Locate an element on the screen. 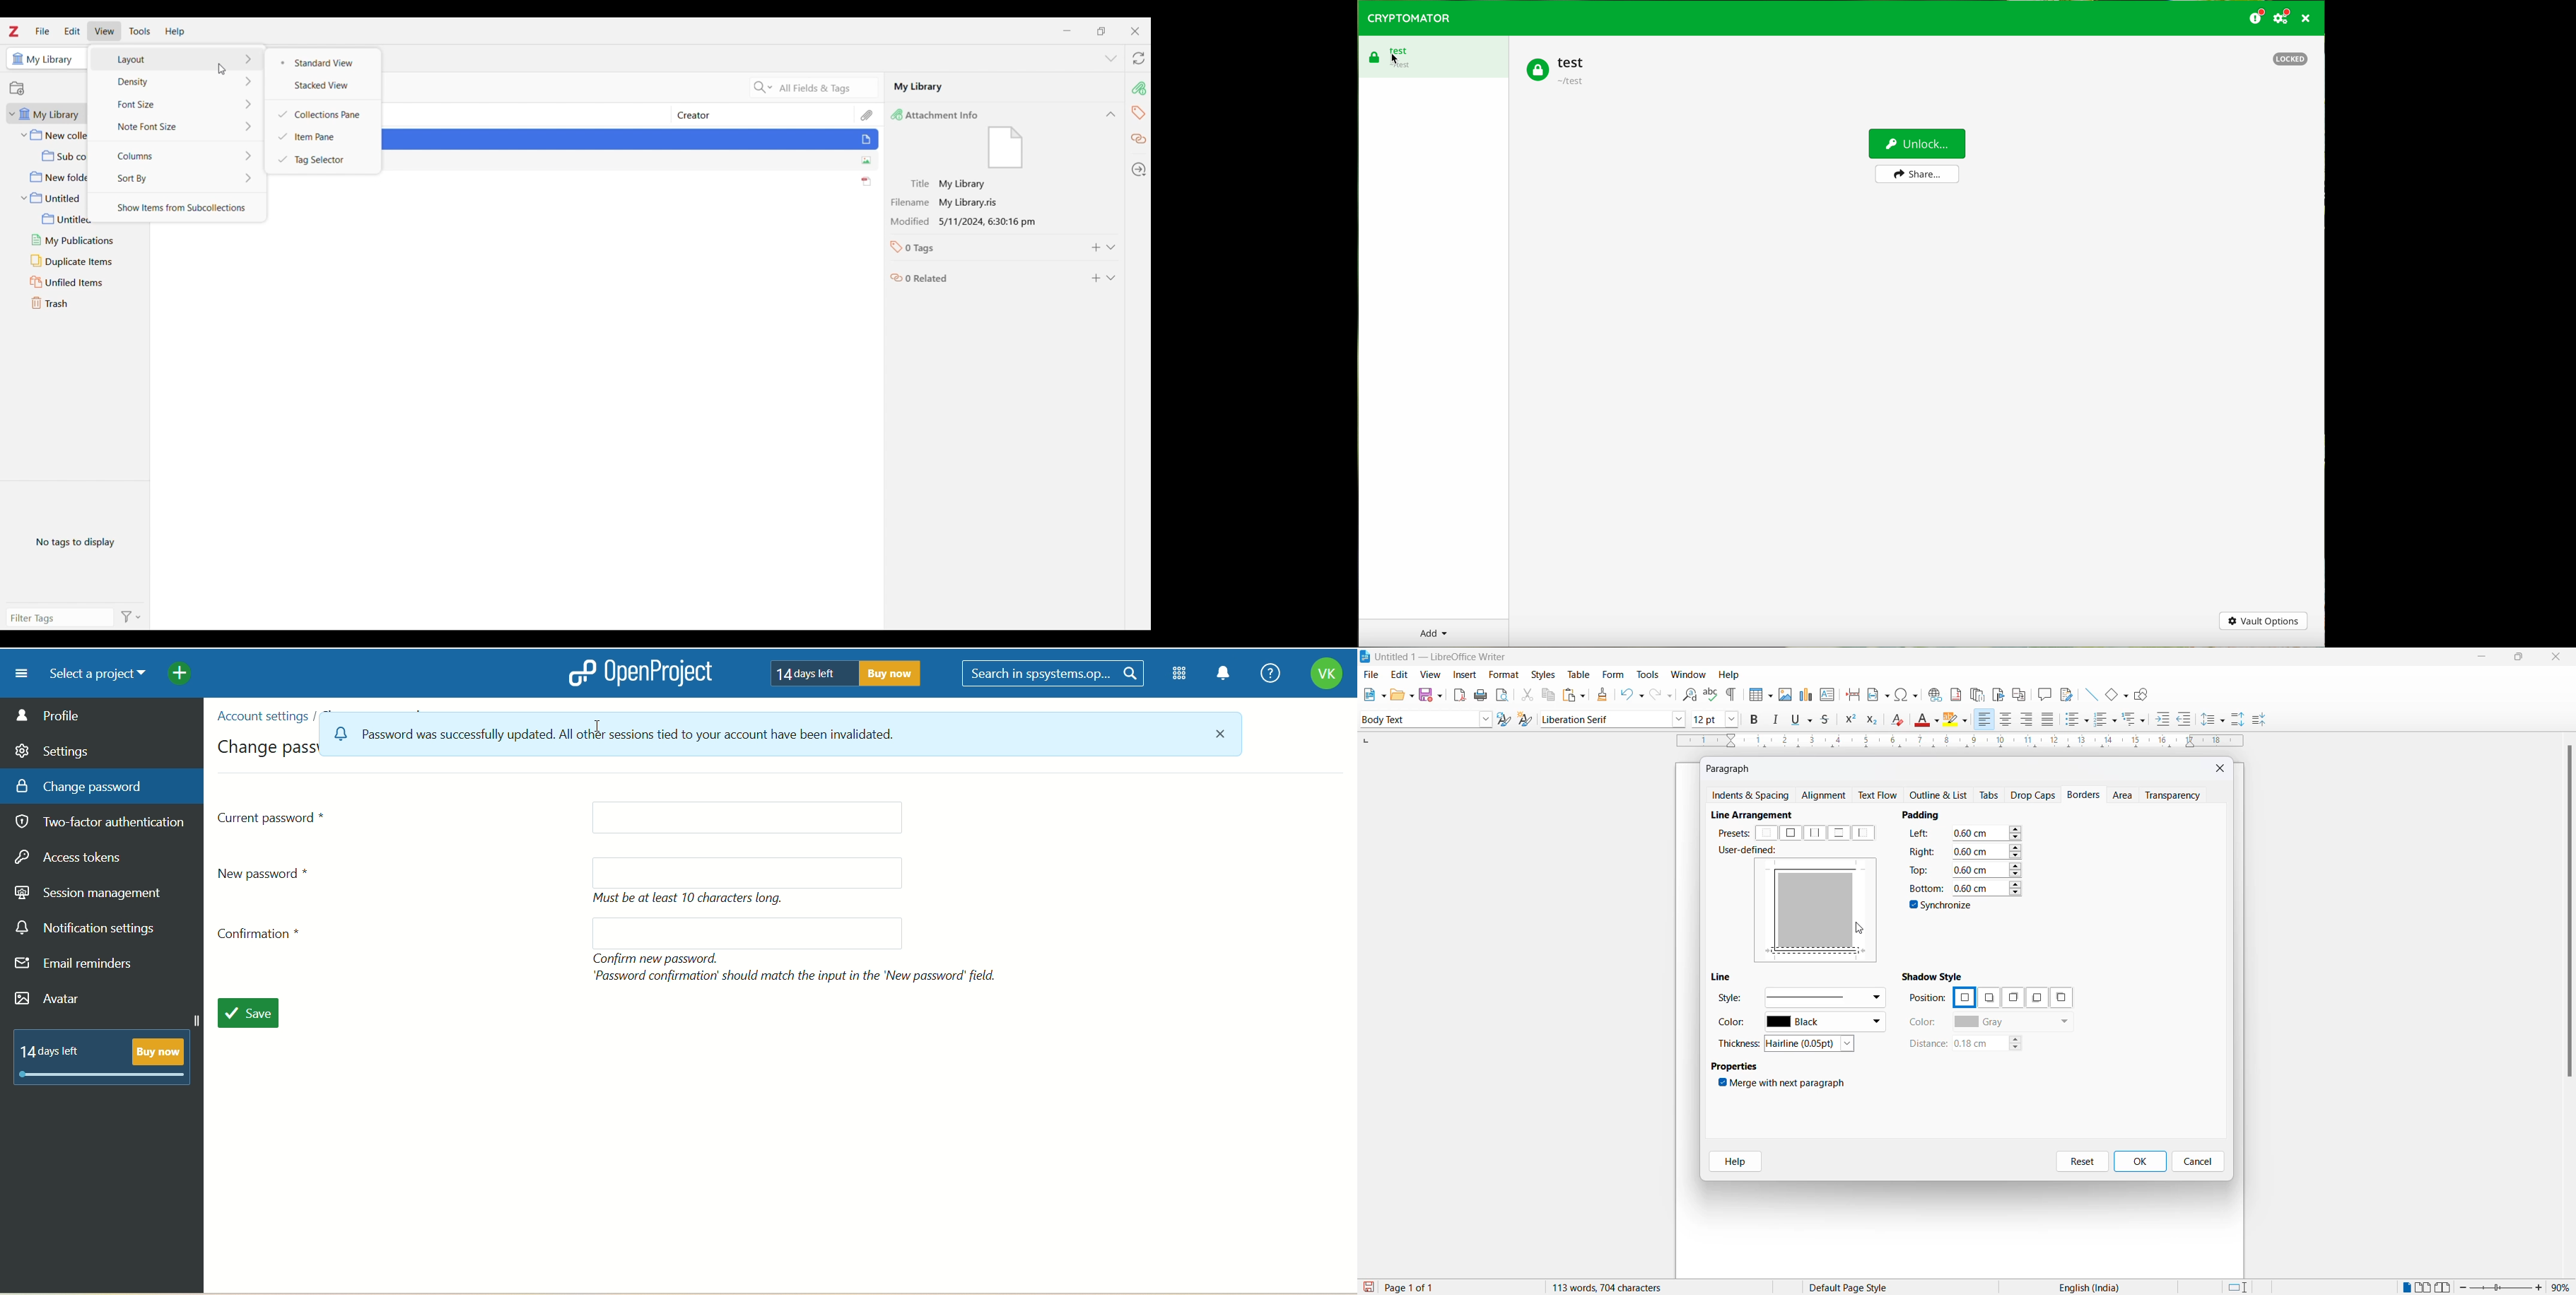  cut is located at coordinates (1527, 694).